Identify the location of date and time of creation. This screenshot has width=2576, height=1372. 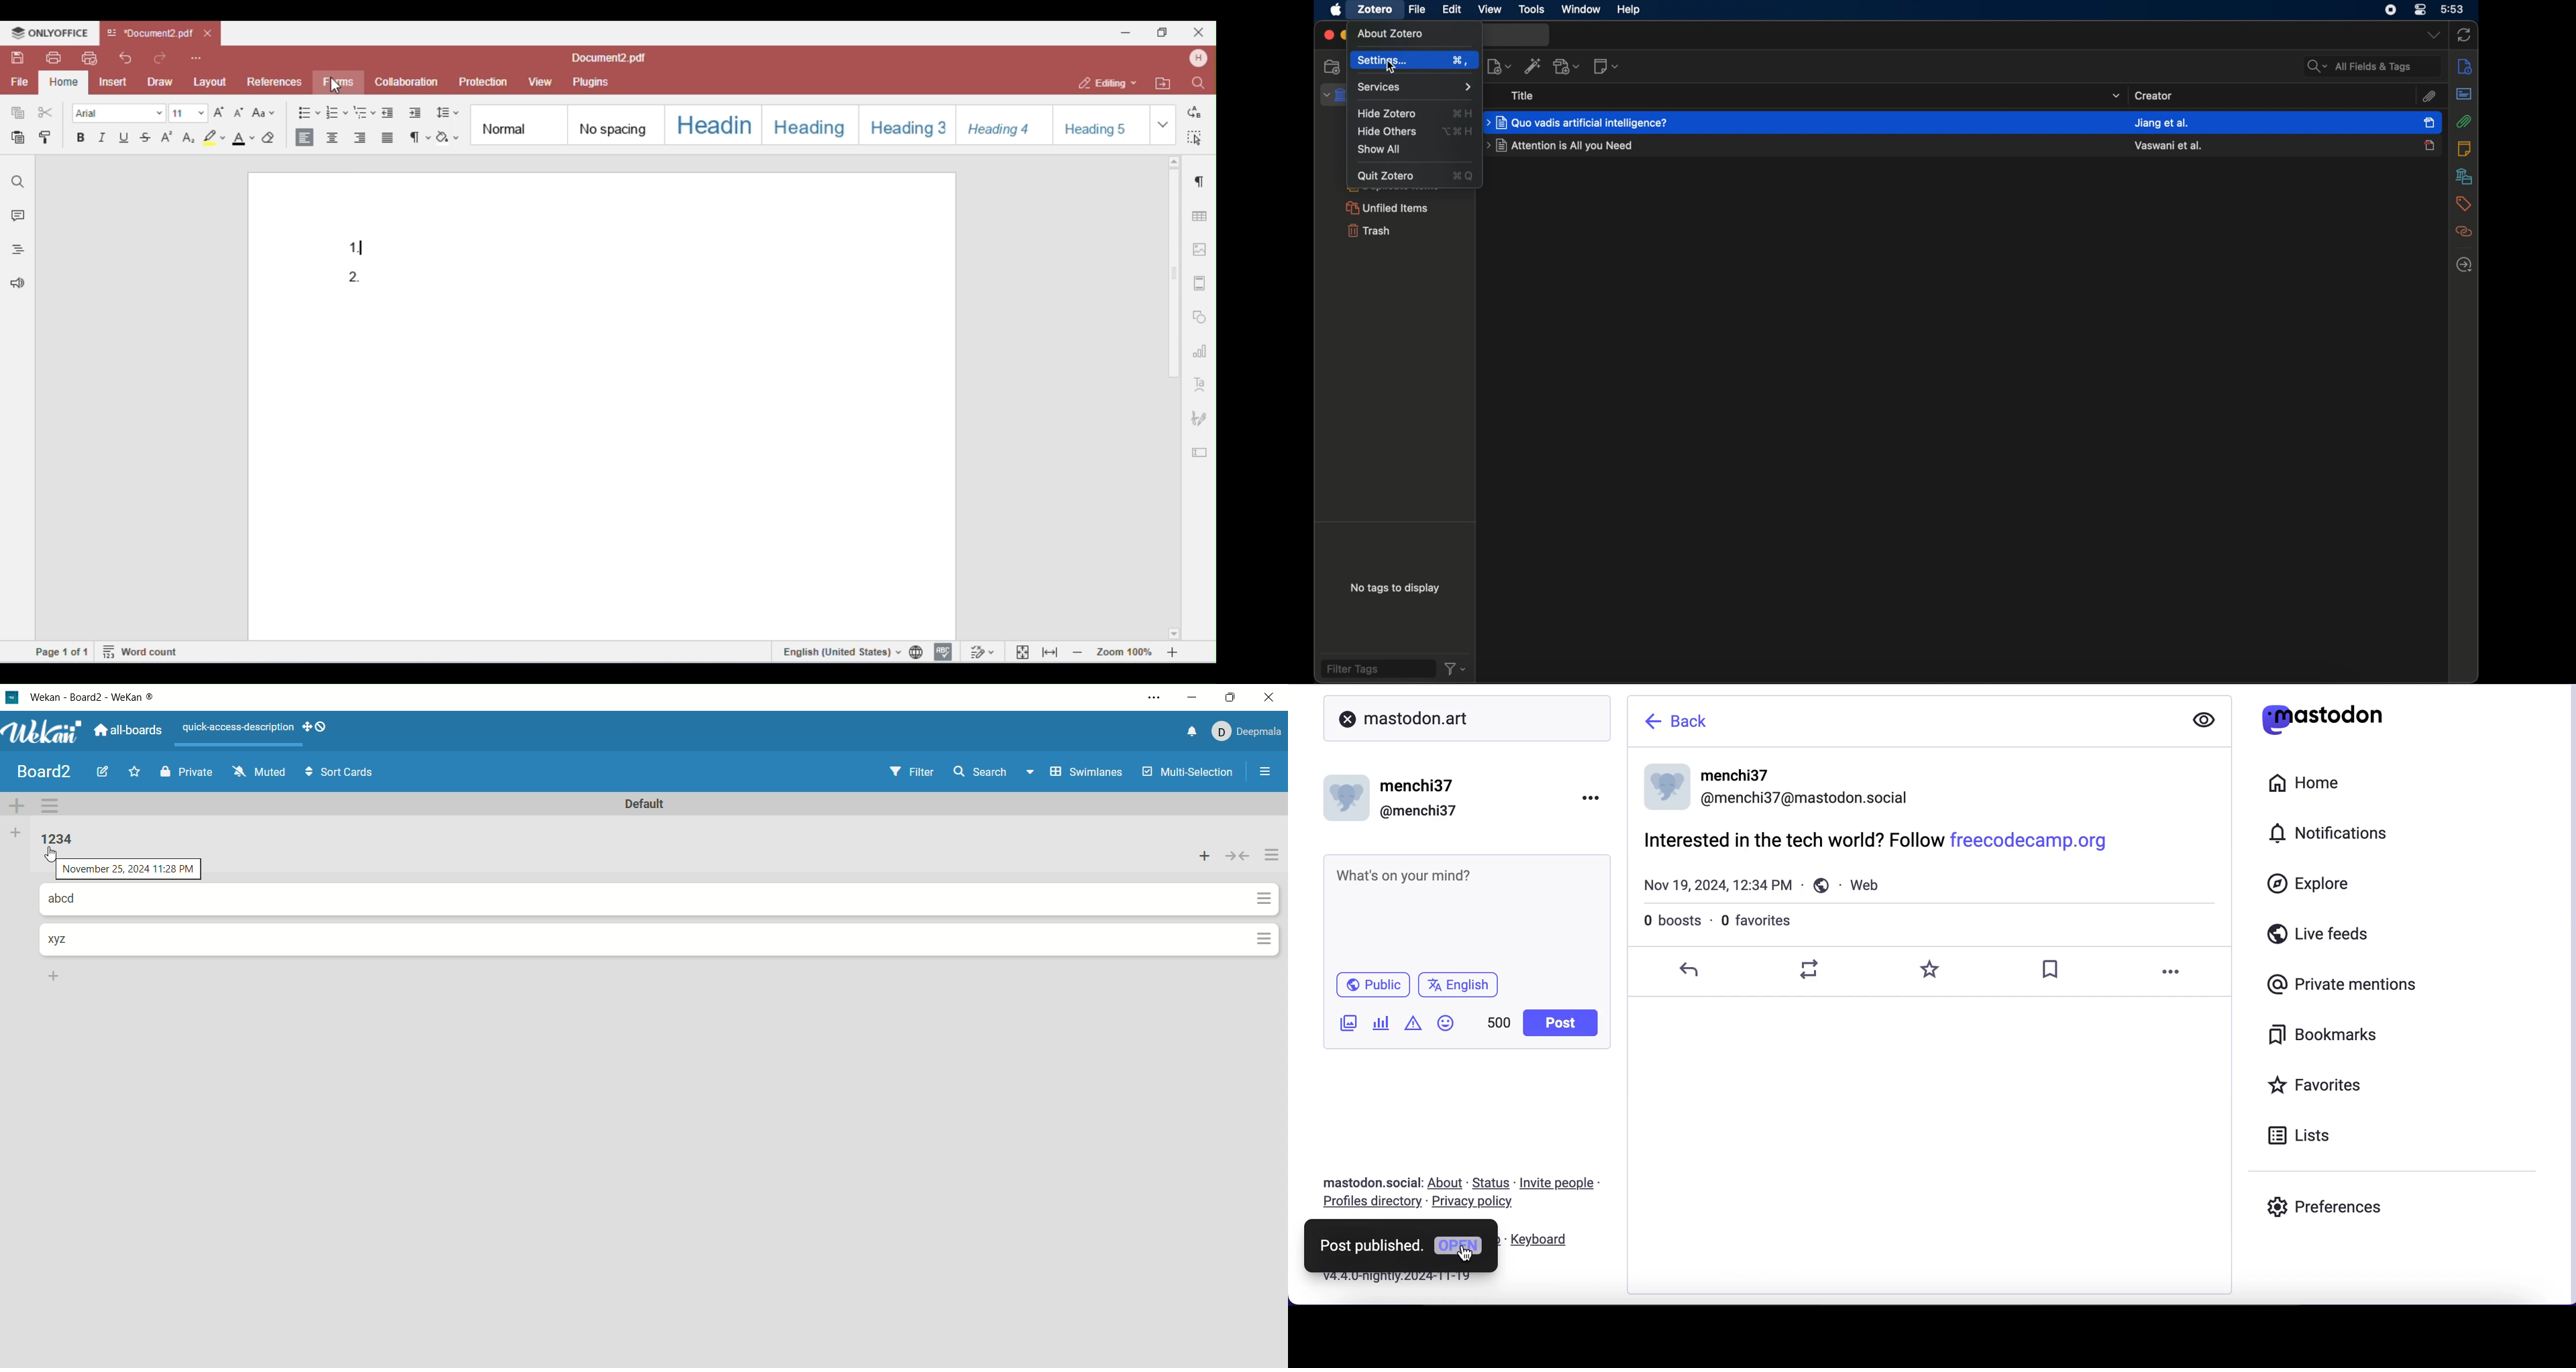
(128, 870).